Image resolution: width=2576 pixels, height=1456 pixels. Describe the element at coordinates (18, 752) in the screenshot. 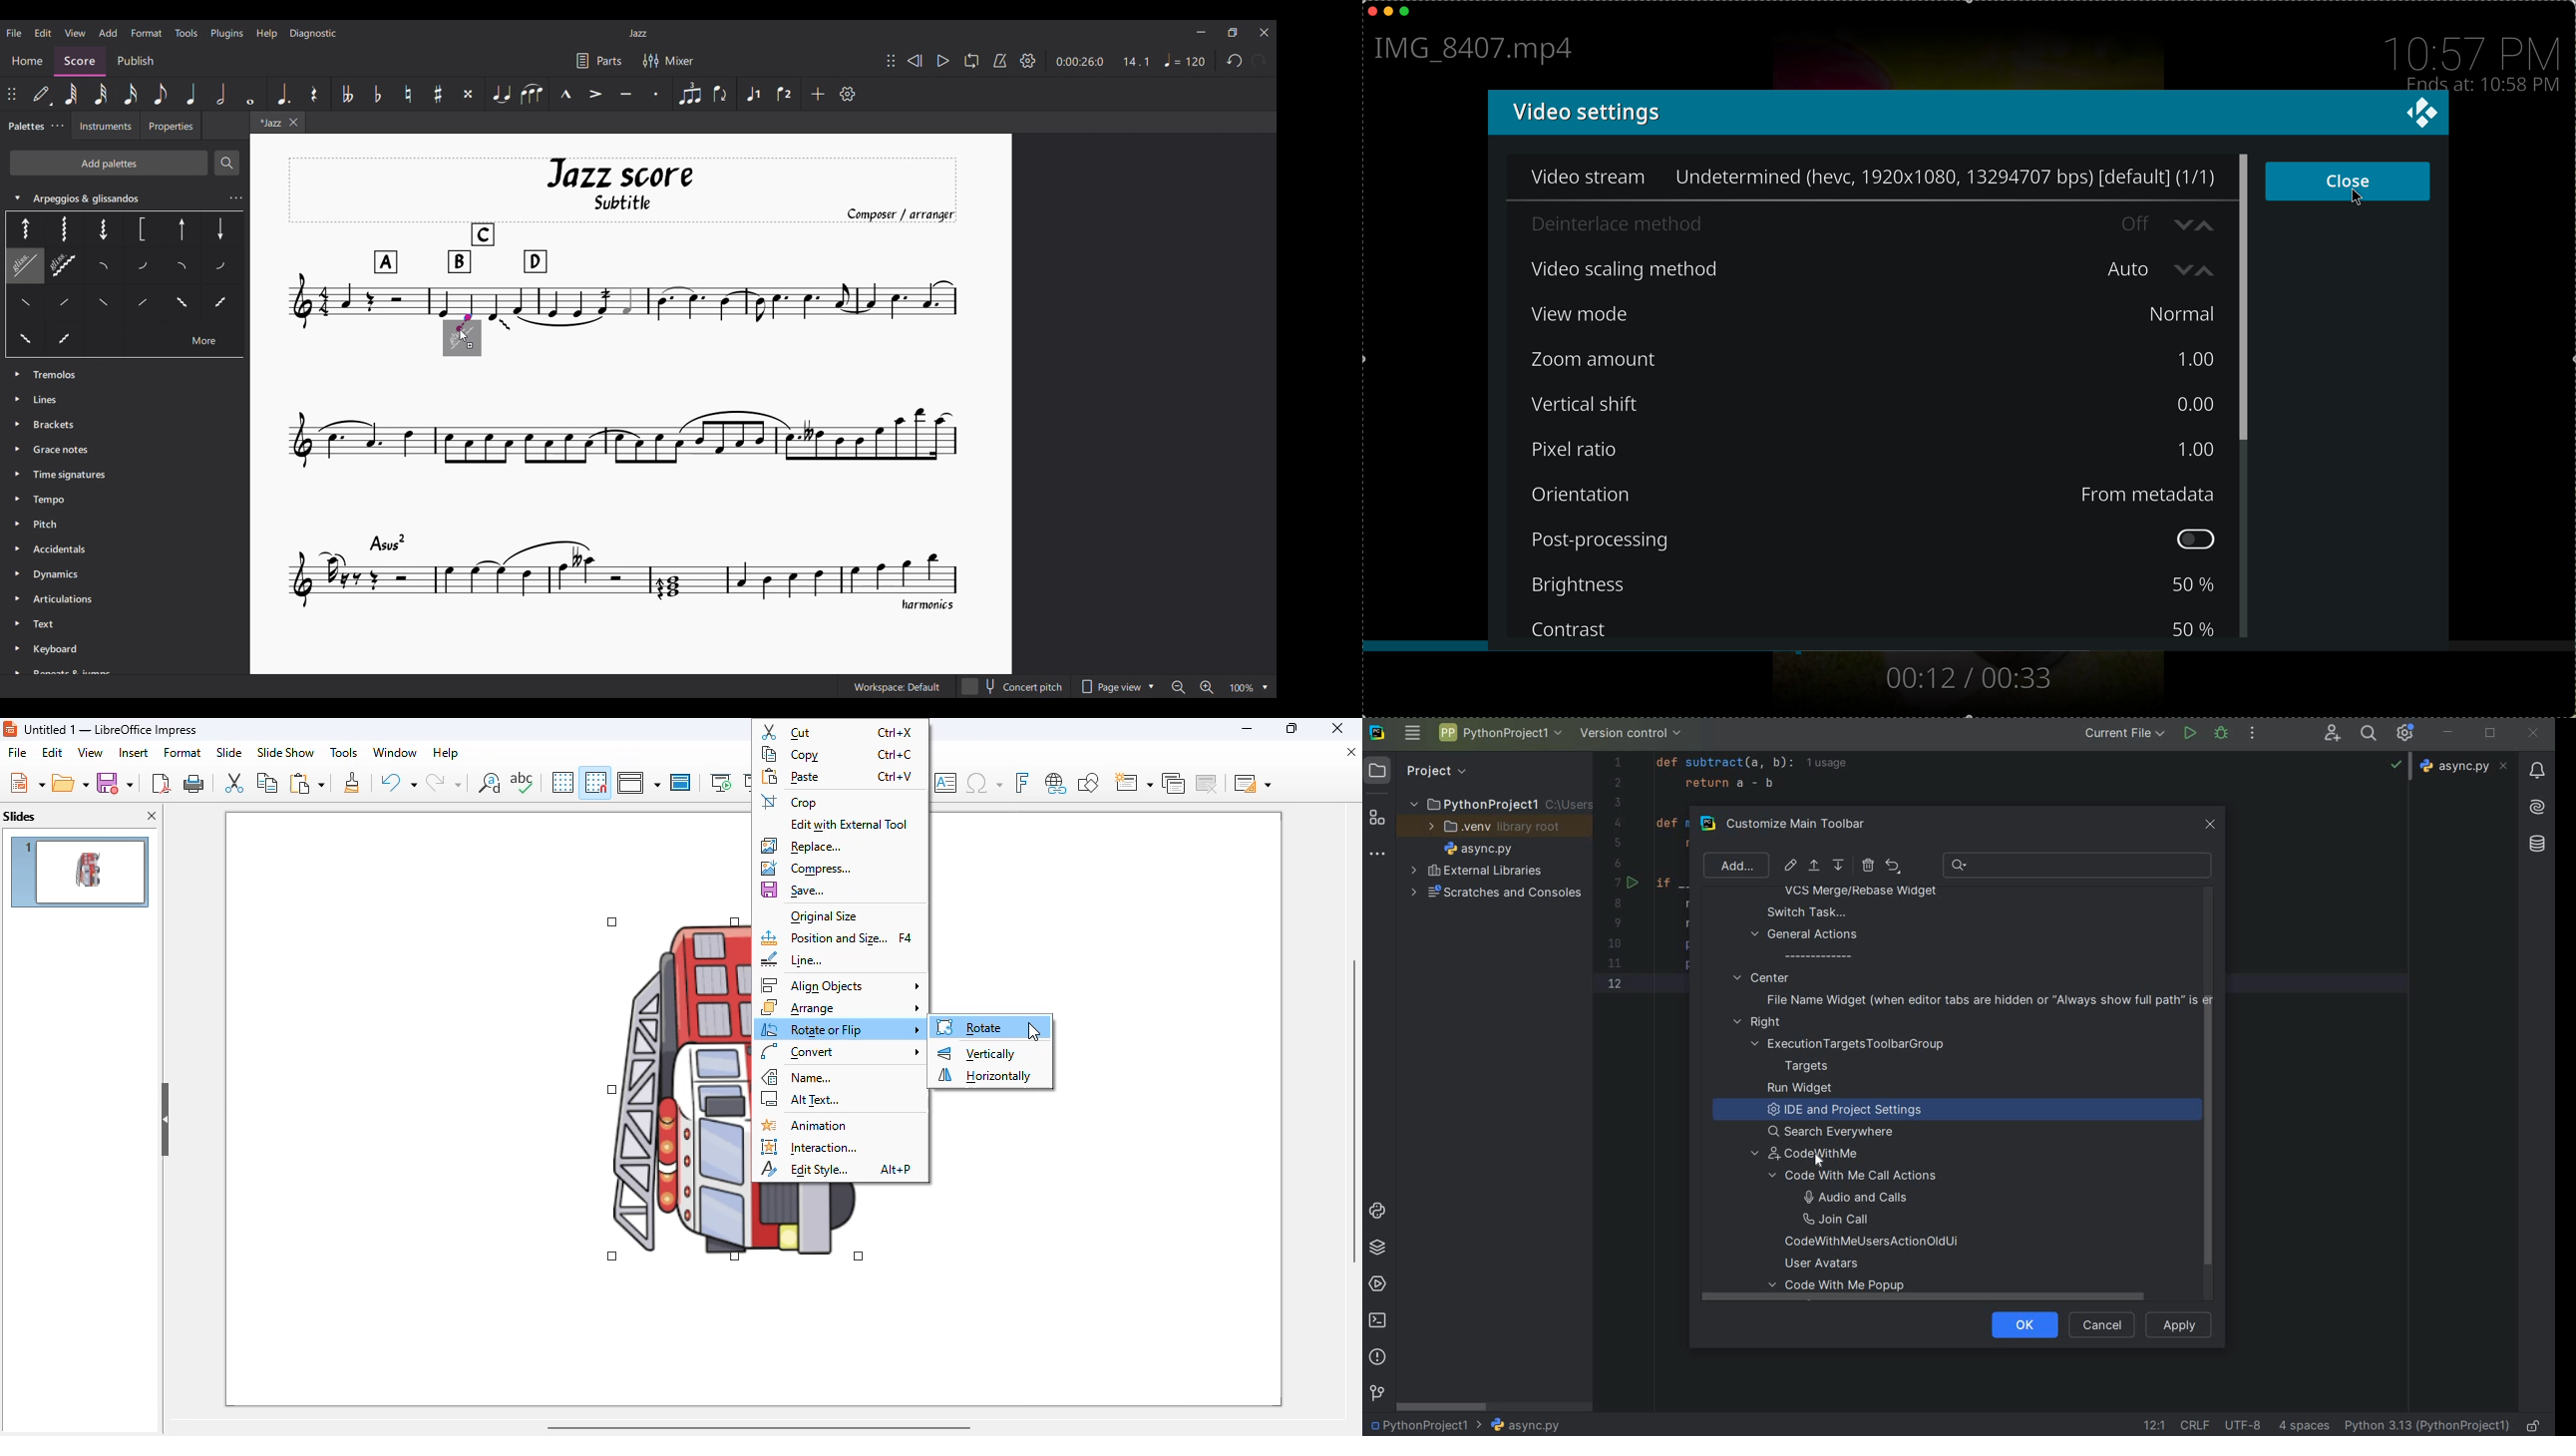

I see `file` at that location.